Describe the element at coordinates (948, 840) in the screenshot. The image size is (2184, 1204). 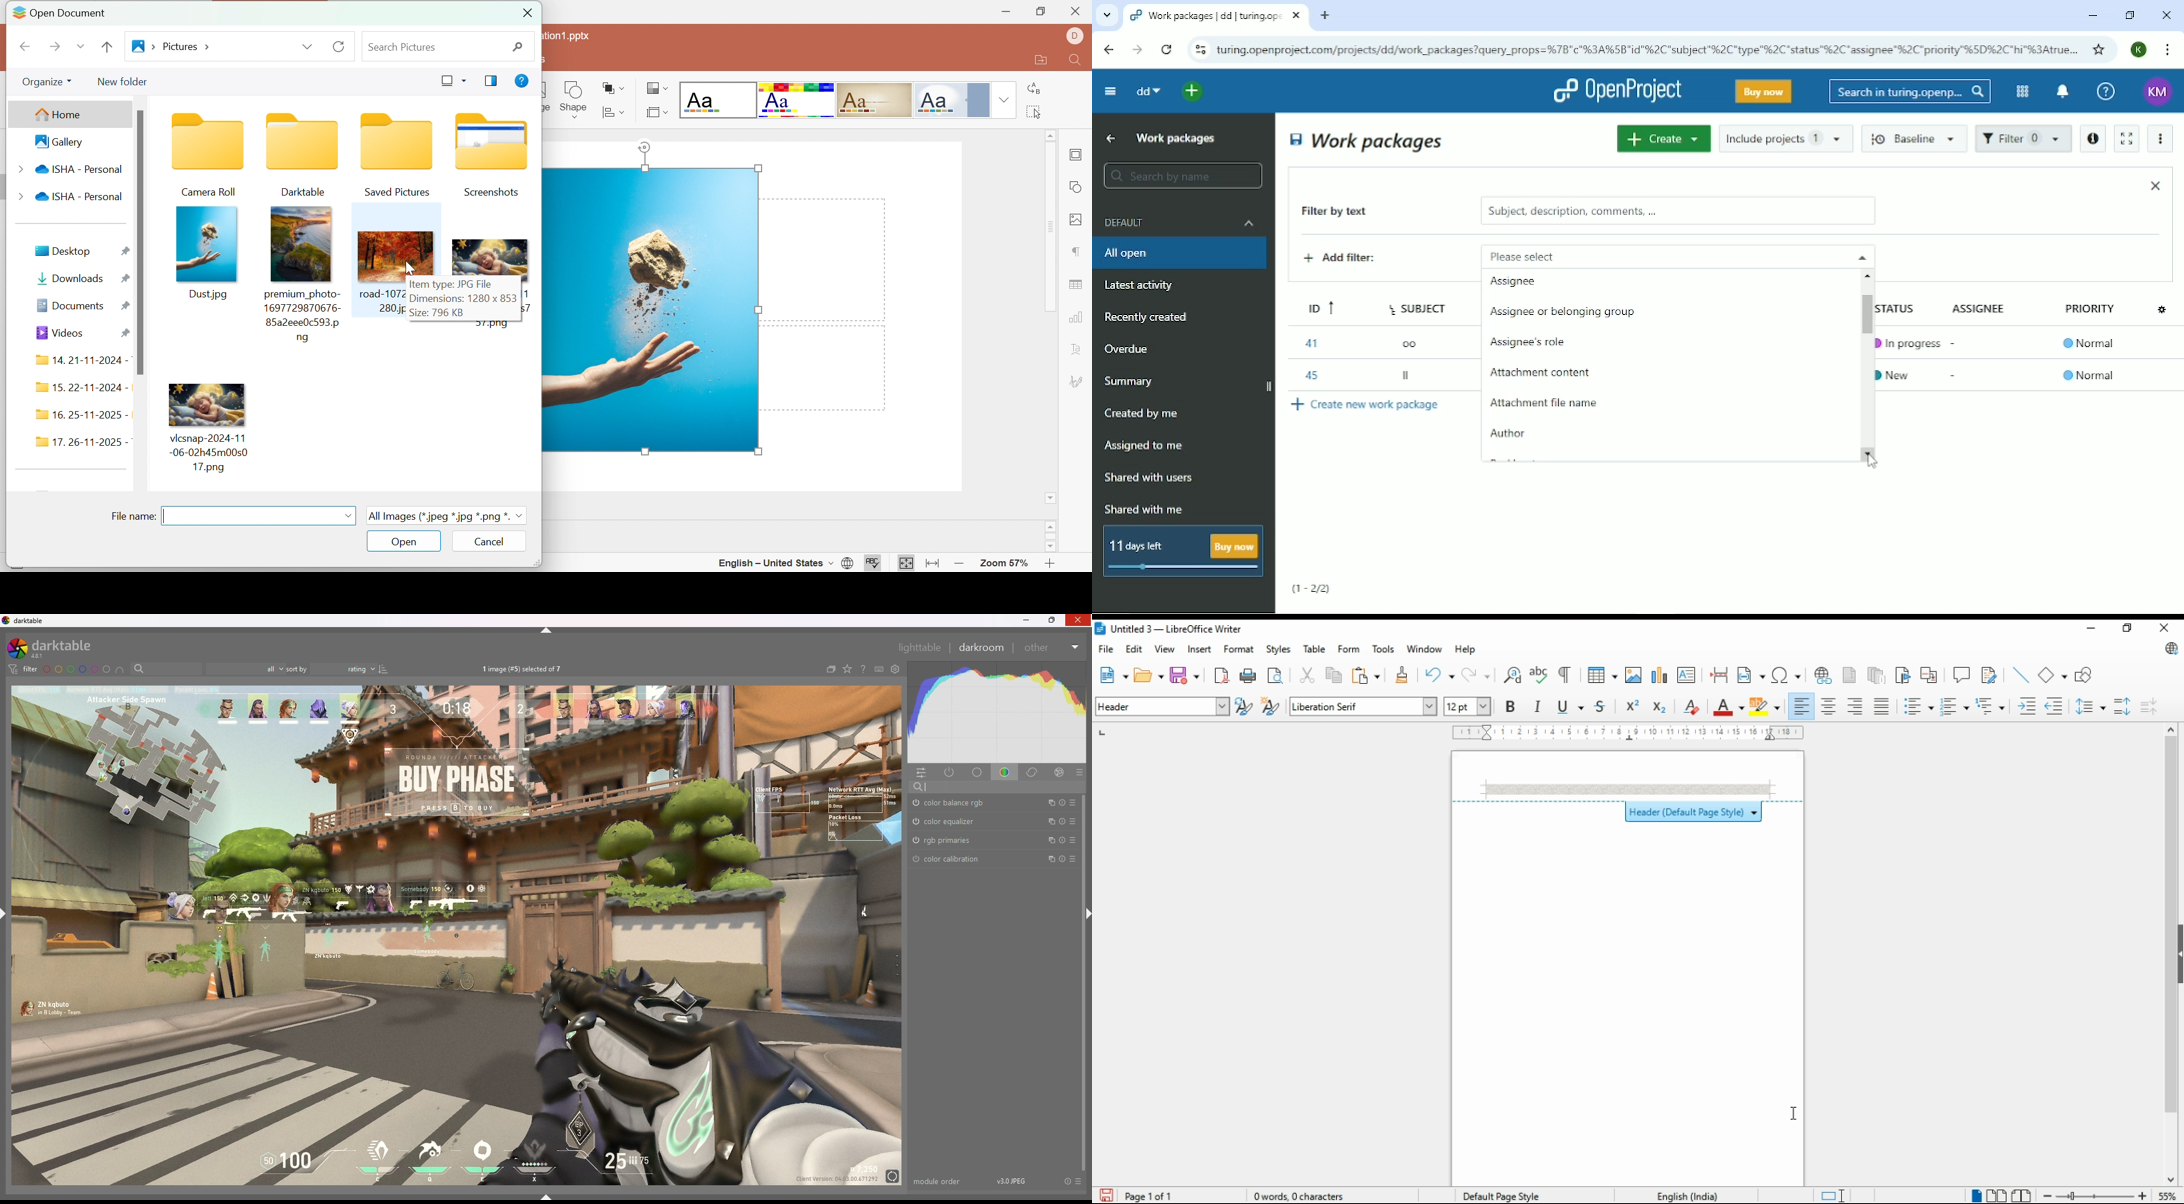
I see `rgb primaries` at that location.